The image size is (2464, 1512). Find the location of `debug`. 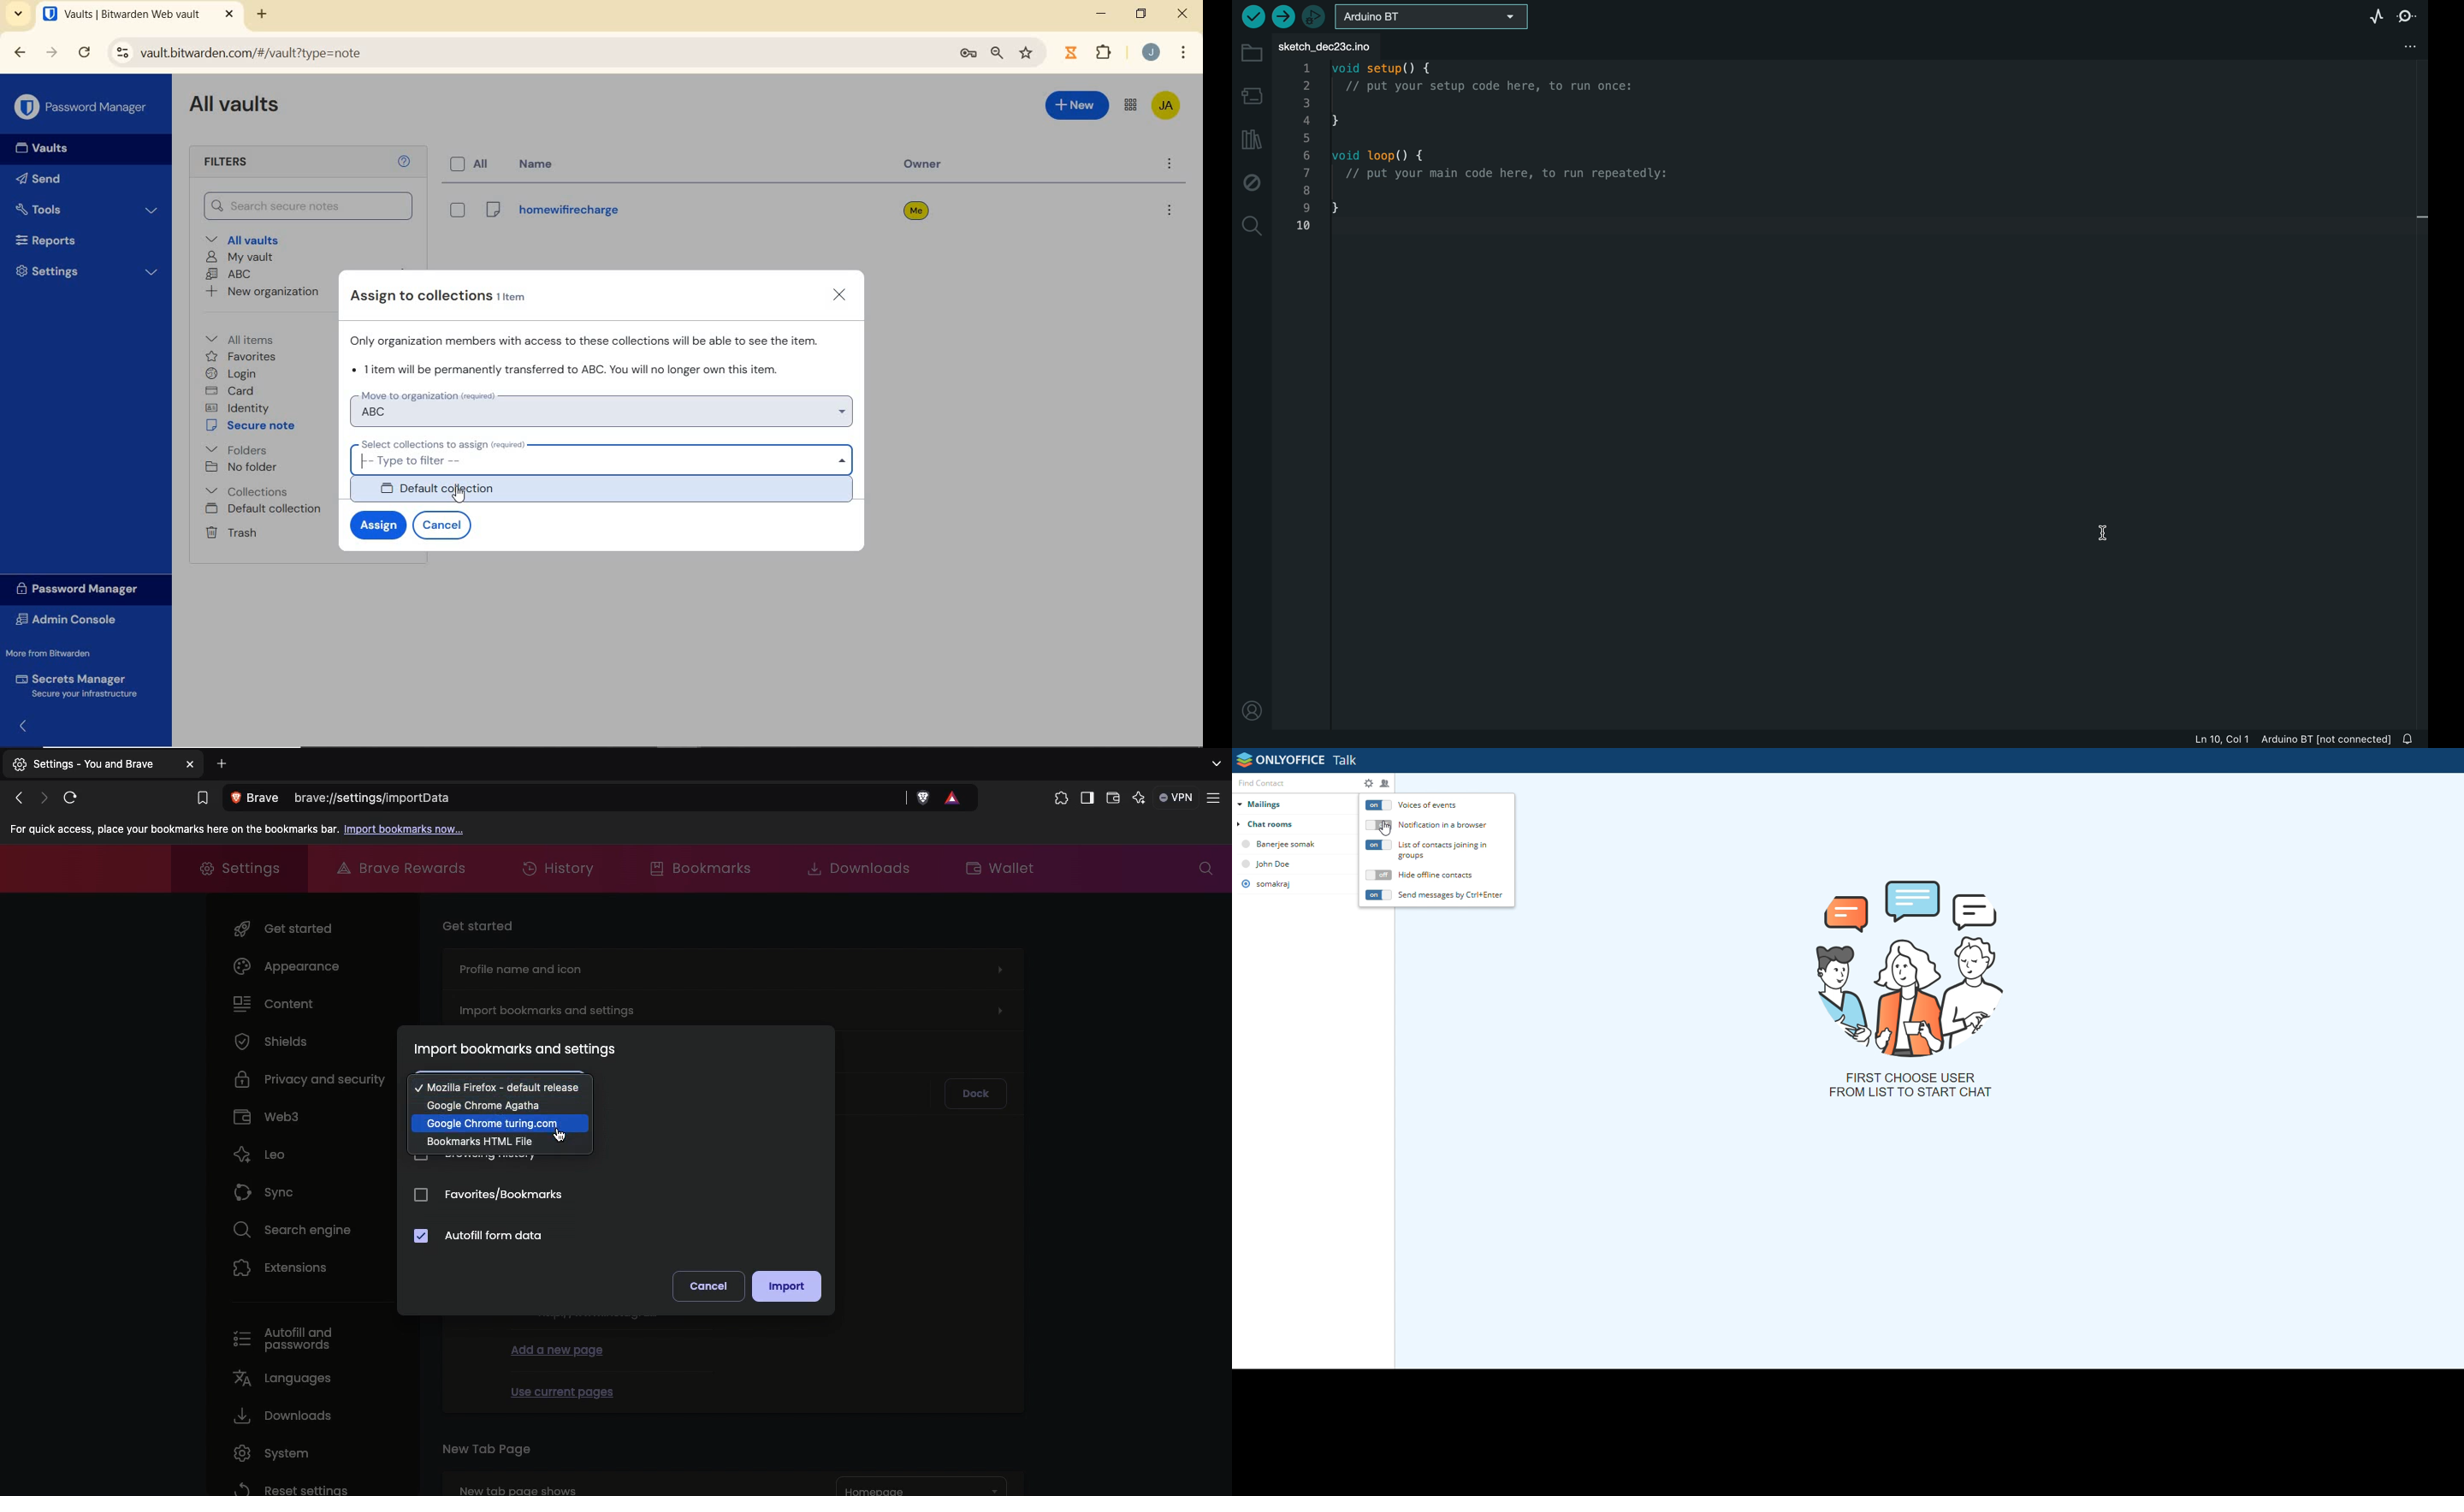

debug is located at coordinates (1252, 181).